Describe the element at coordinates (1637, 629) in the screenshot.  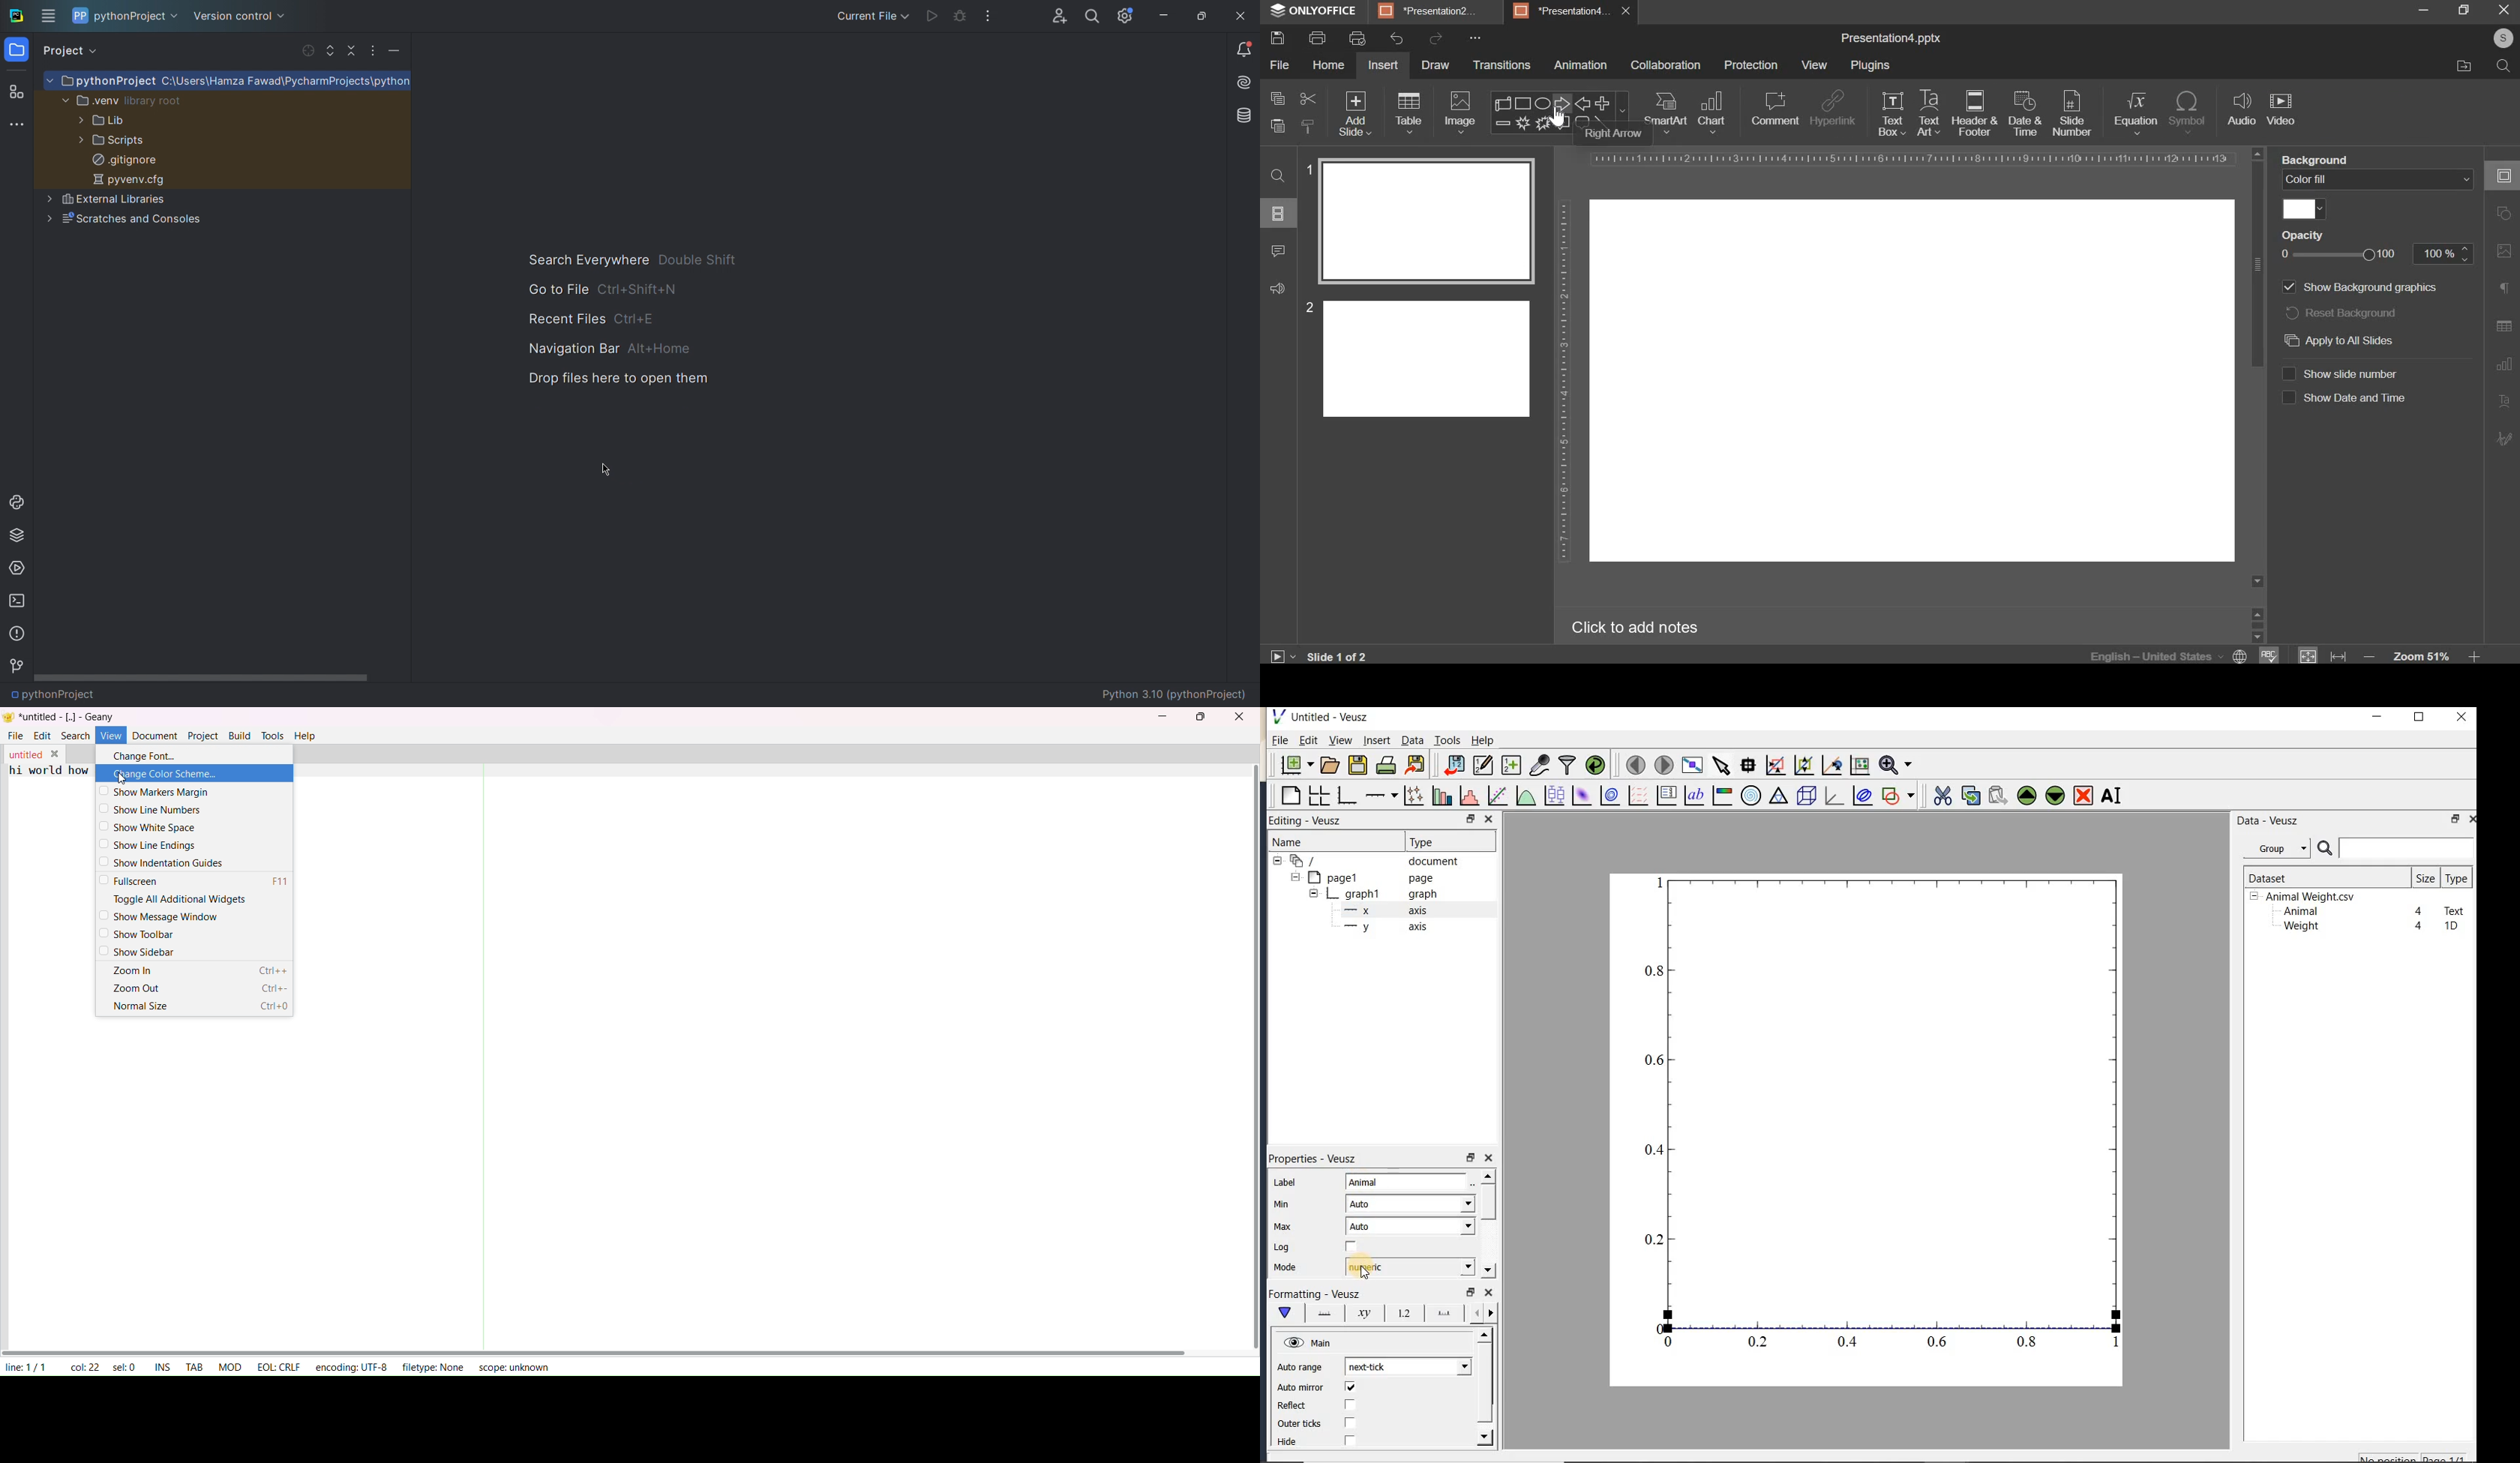
I see `Click to add notes` at that location.